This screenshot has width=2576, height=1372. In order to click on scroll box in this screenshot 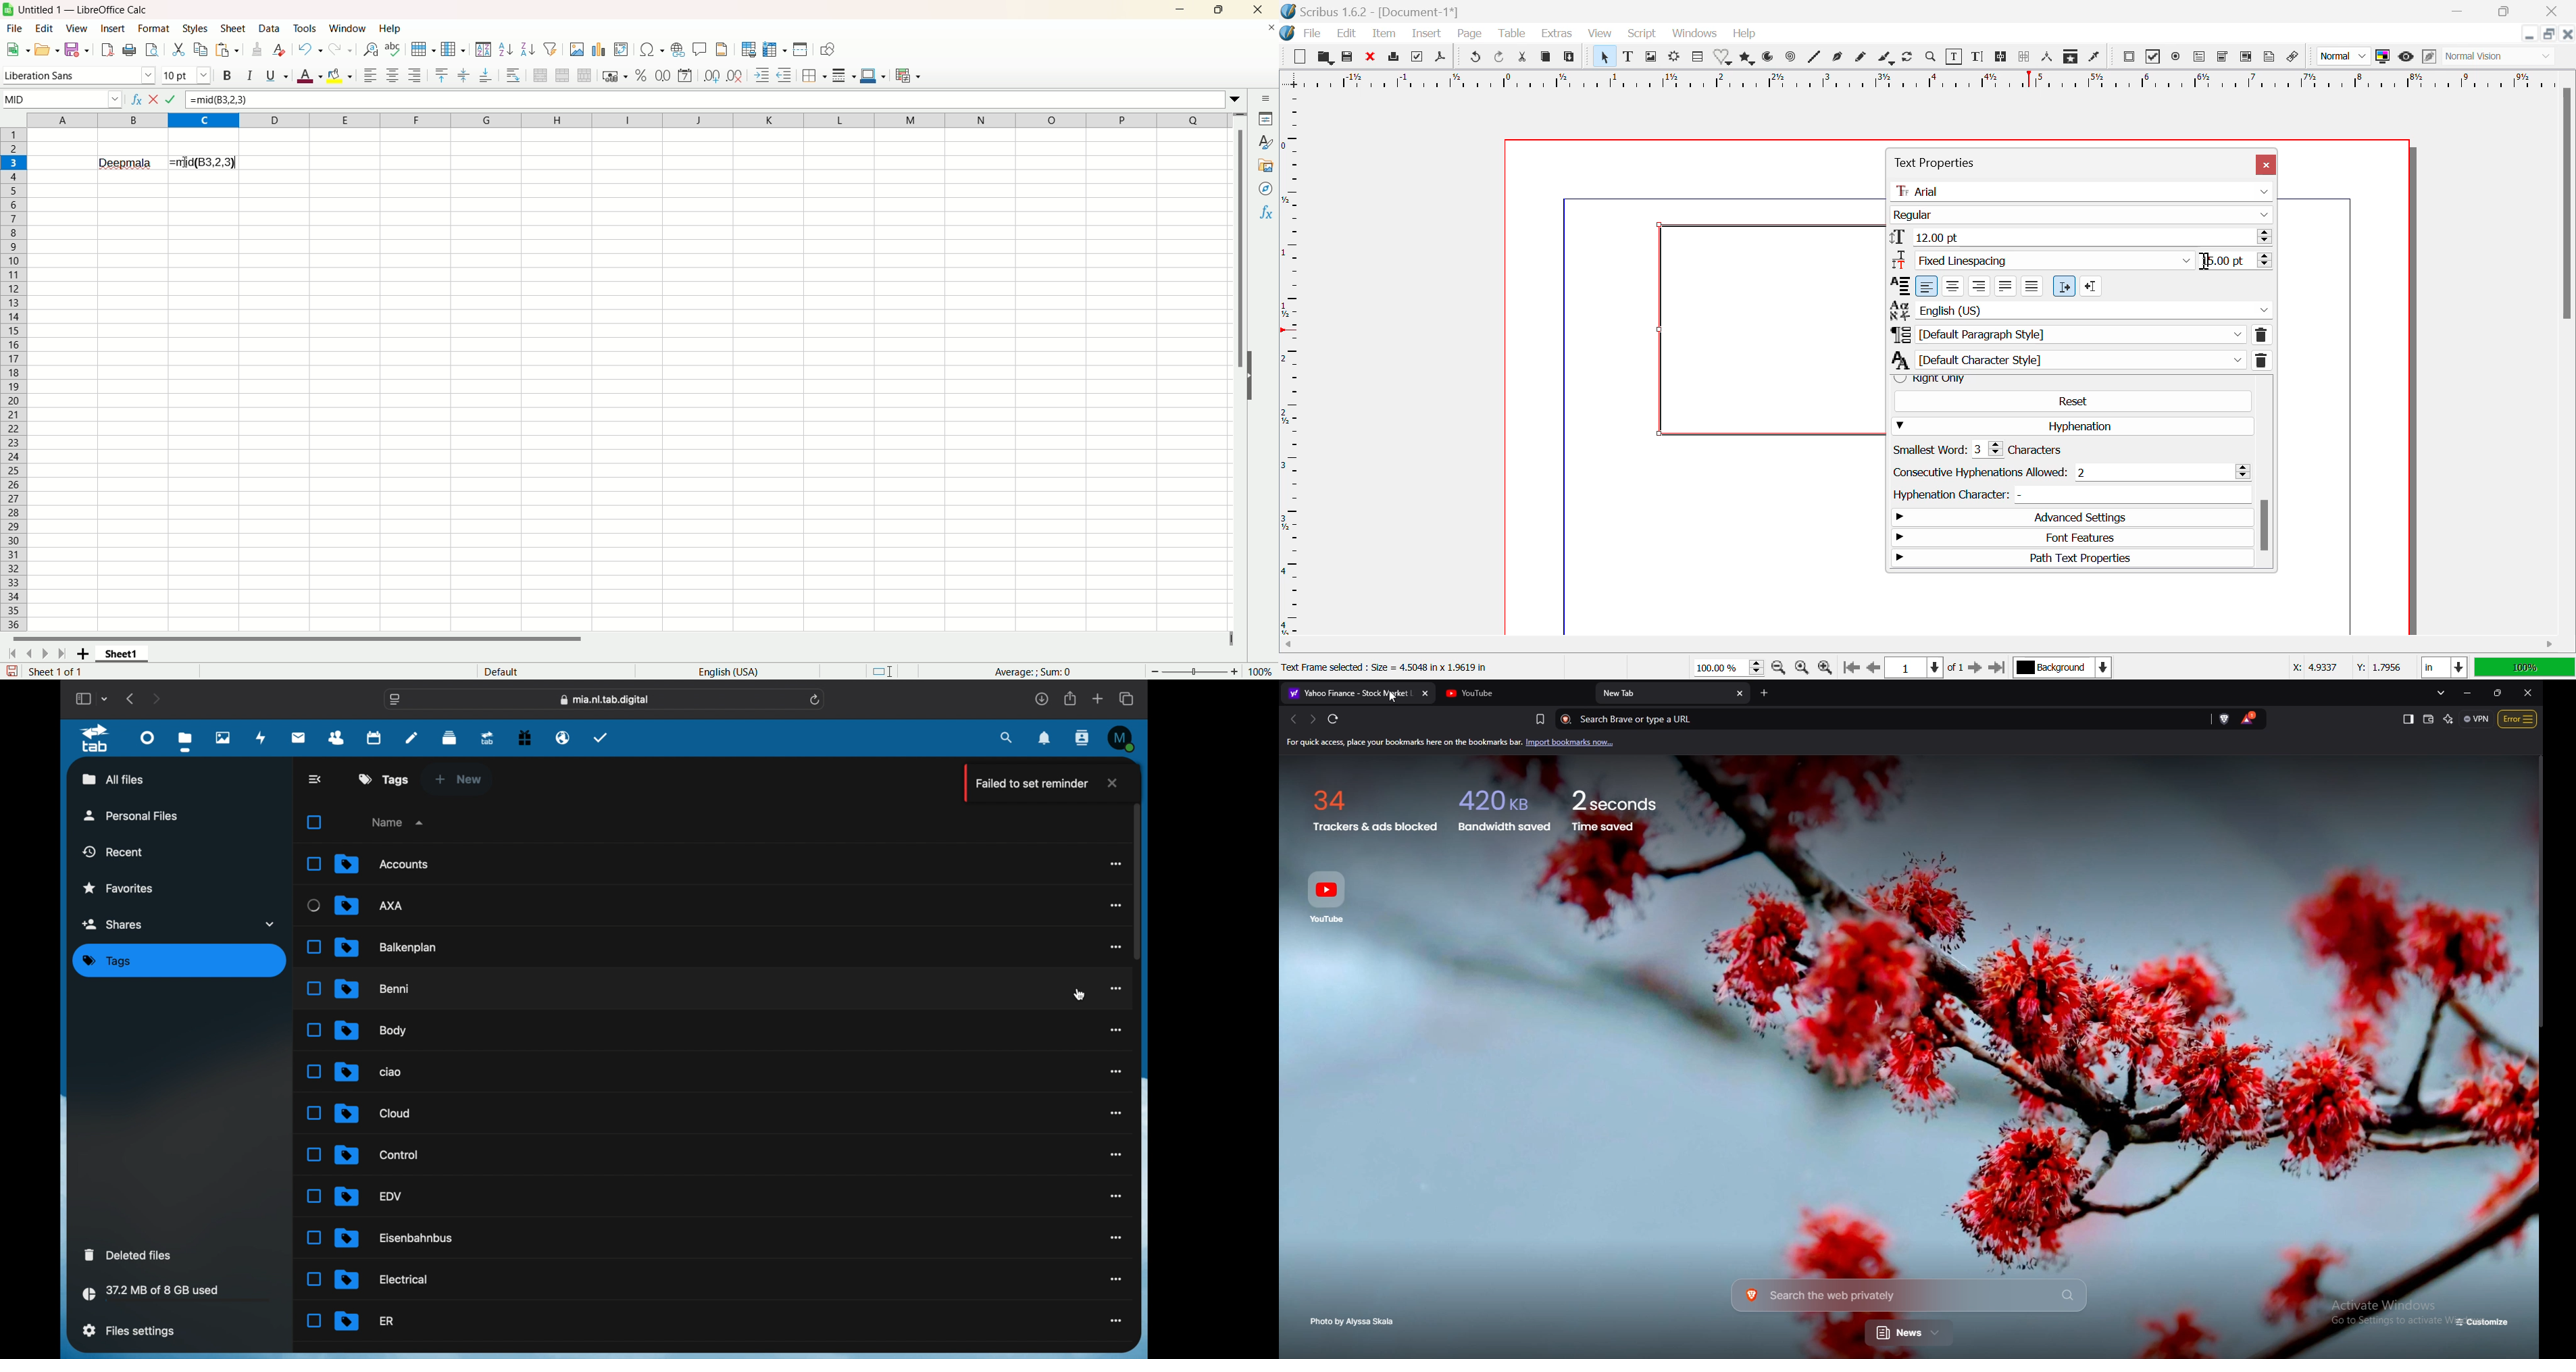, I will do `click(1137, 881)`.